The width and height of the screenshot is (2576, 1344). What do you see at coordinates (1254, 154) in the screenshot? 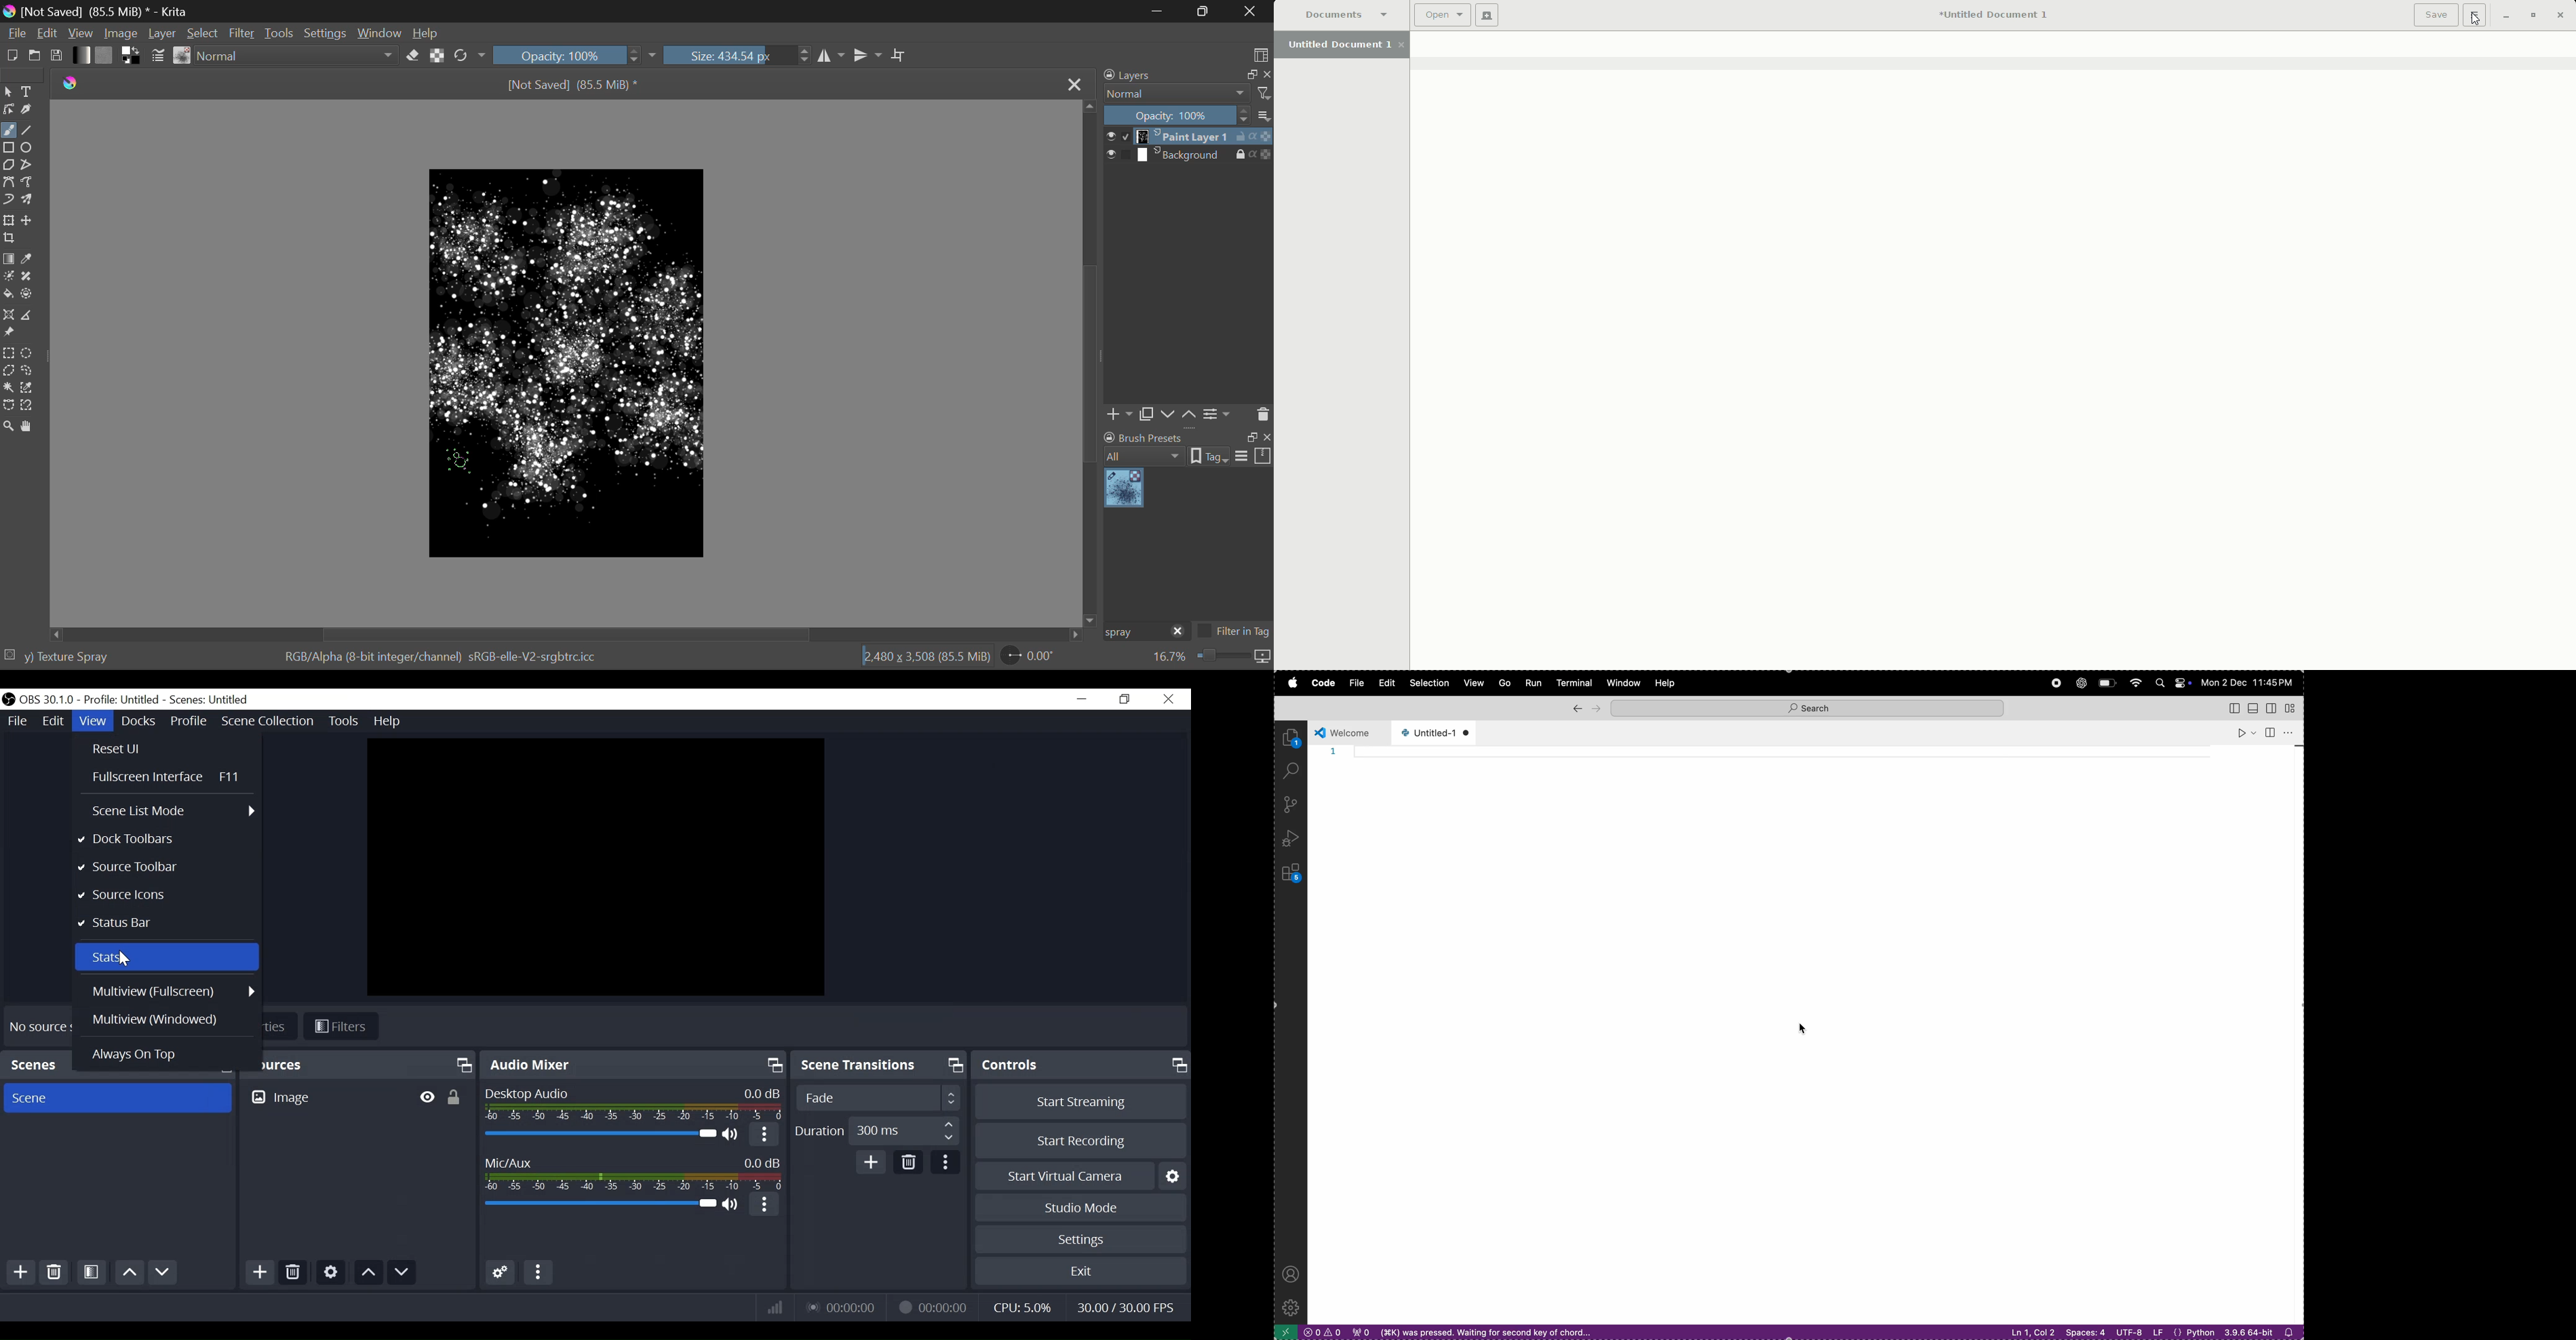
I see `actions` at bounding box center [1254, 154].